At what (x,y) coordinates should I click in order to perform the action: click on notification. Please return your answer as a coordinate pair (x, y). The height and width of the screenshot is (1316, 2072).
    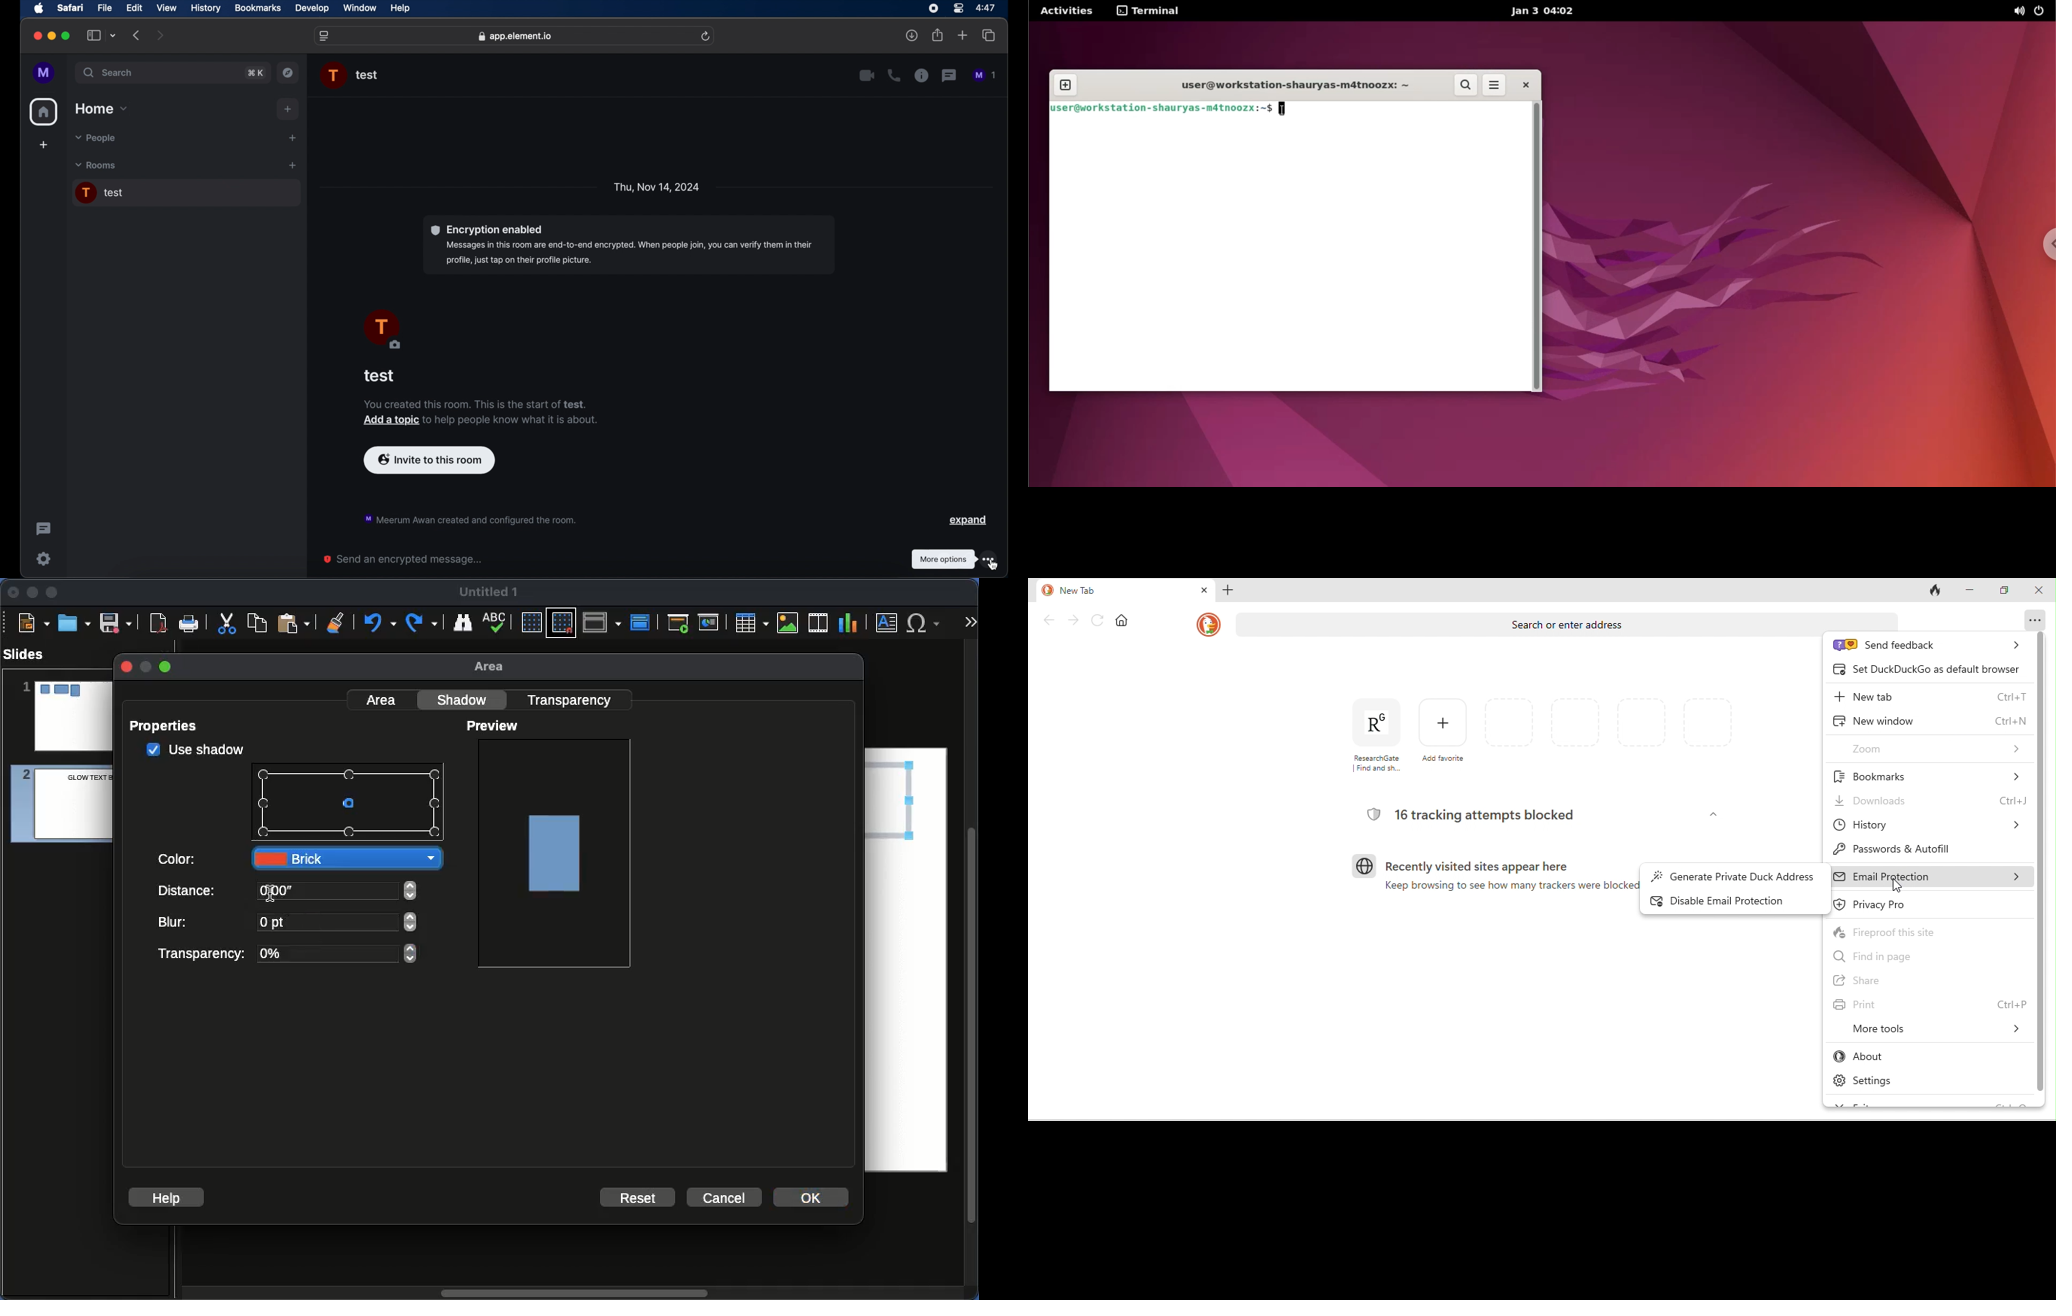
    Looking at the image, I should click on (481, 413).